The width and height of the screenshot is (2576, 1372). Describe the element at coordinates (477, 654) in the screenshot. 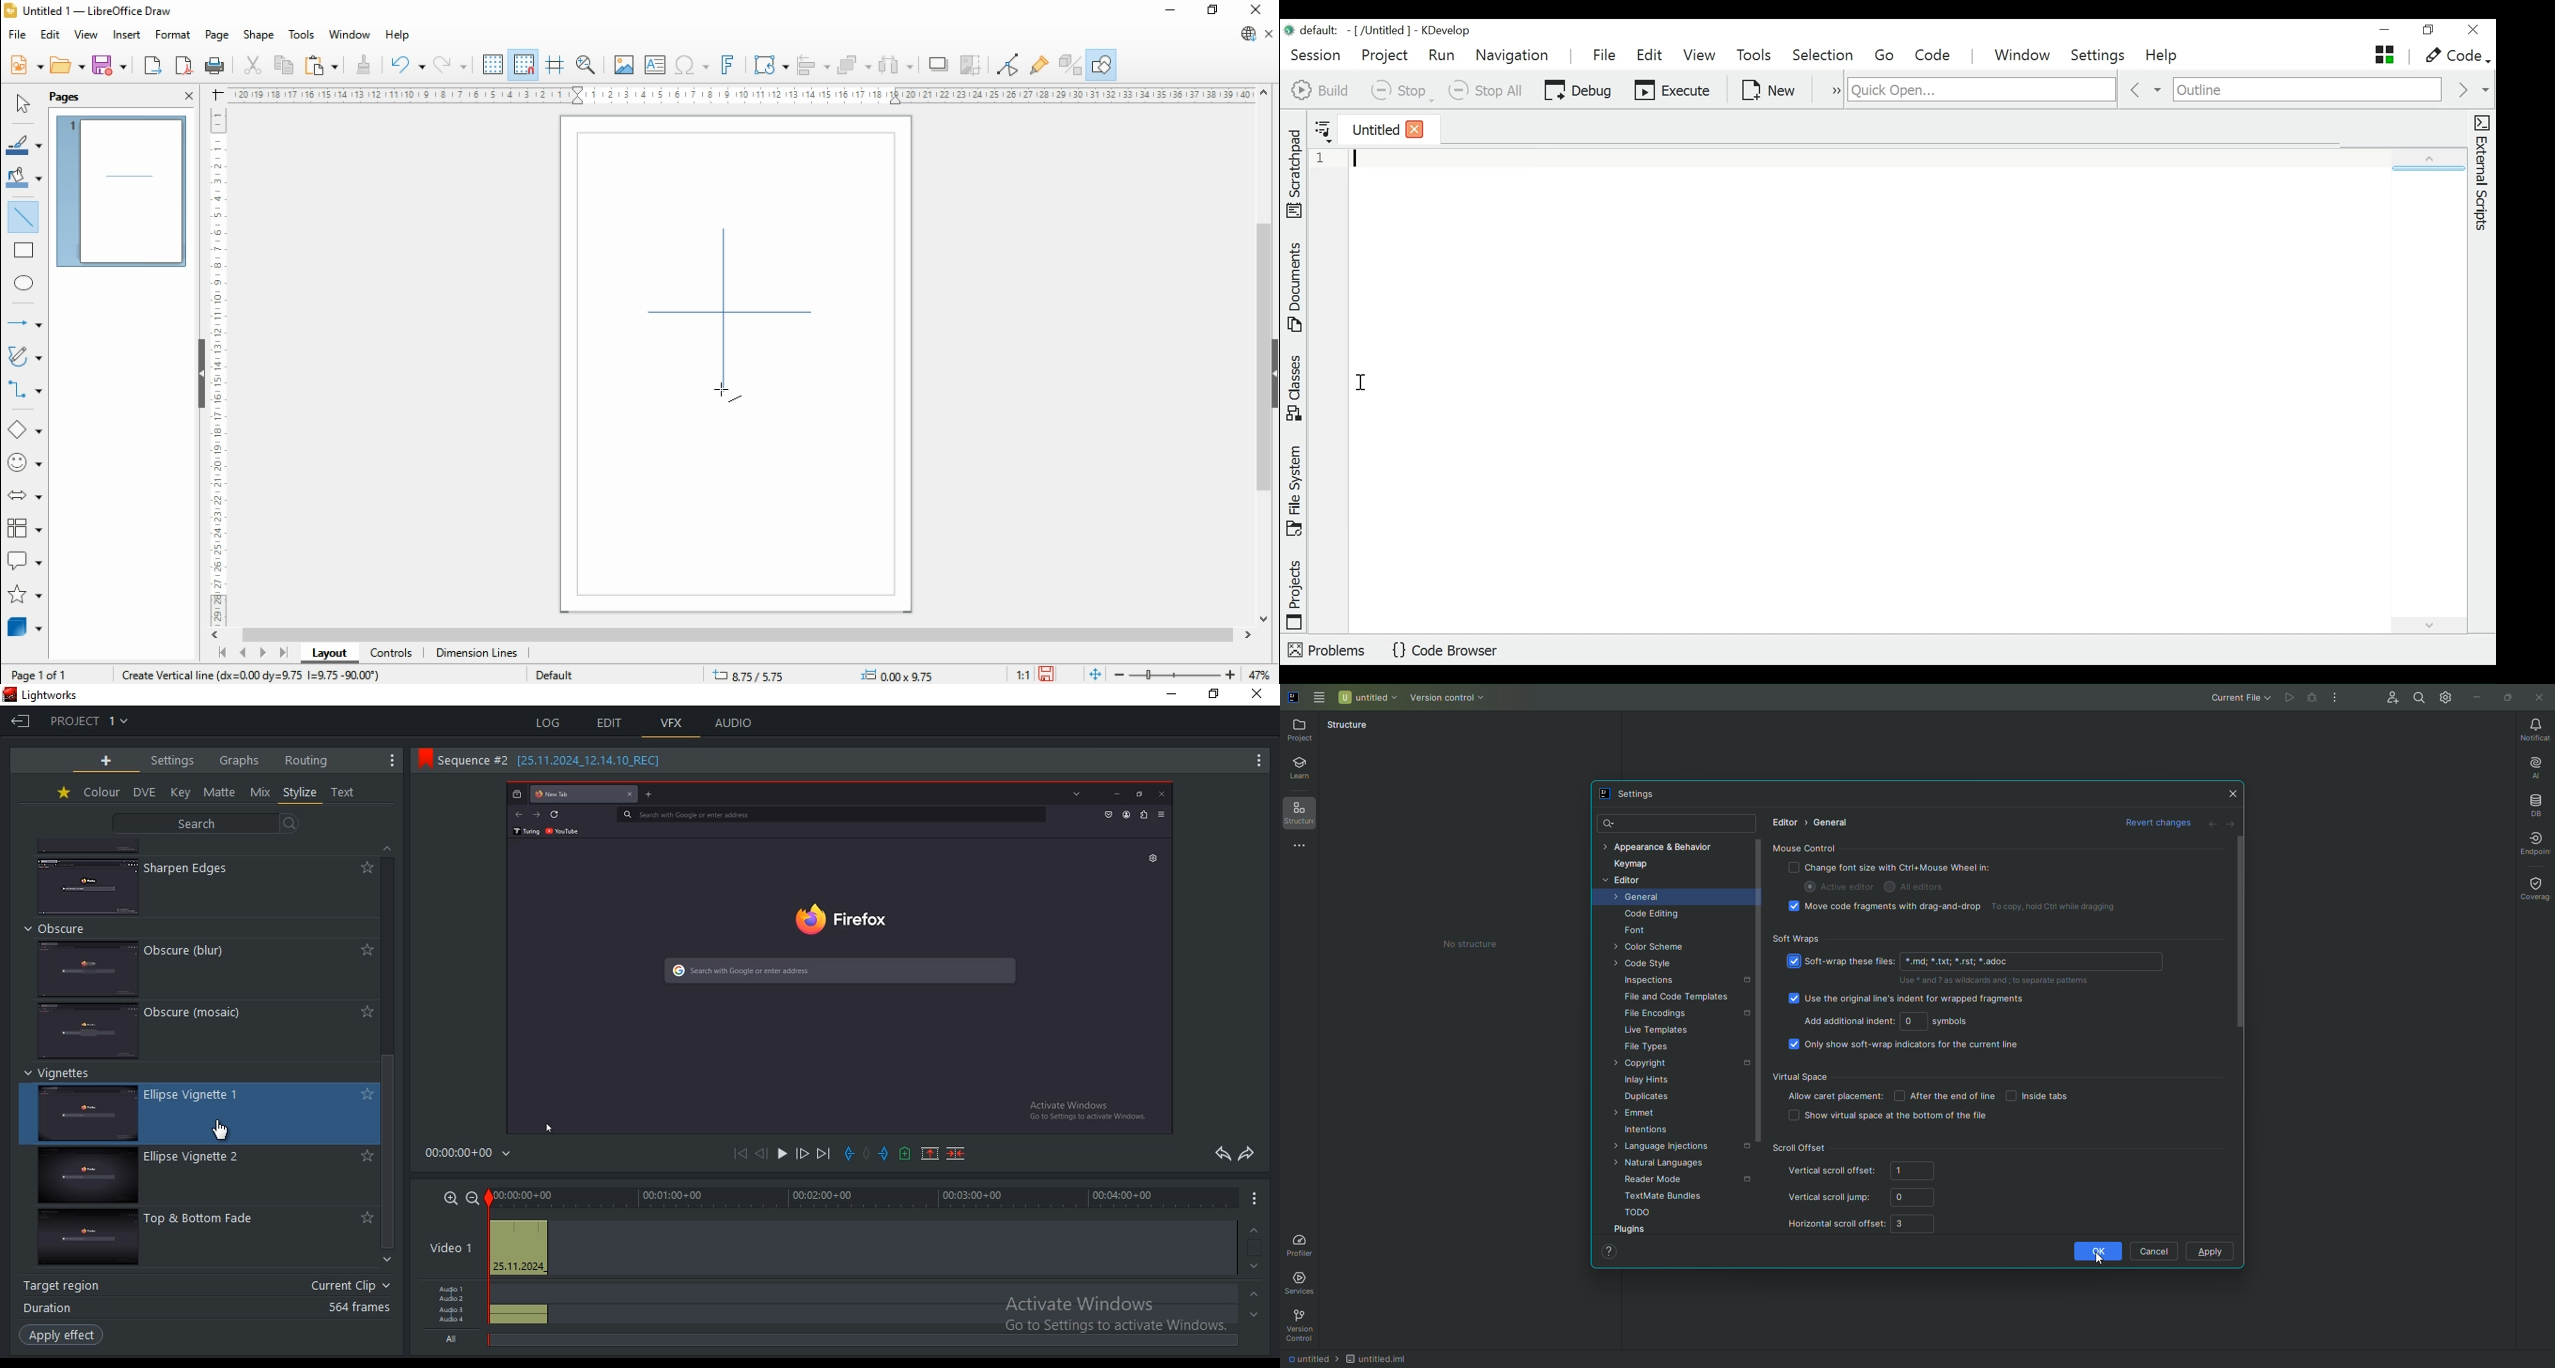

I see `dimension lines` at that location.